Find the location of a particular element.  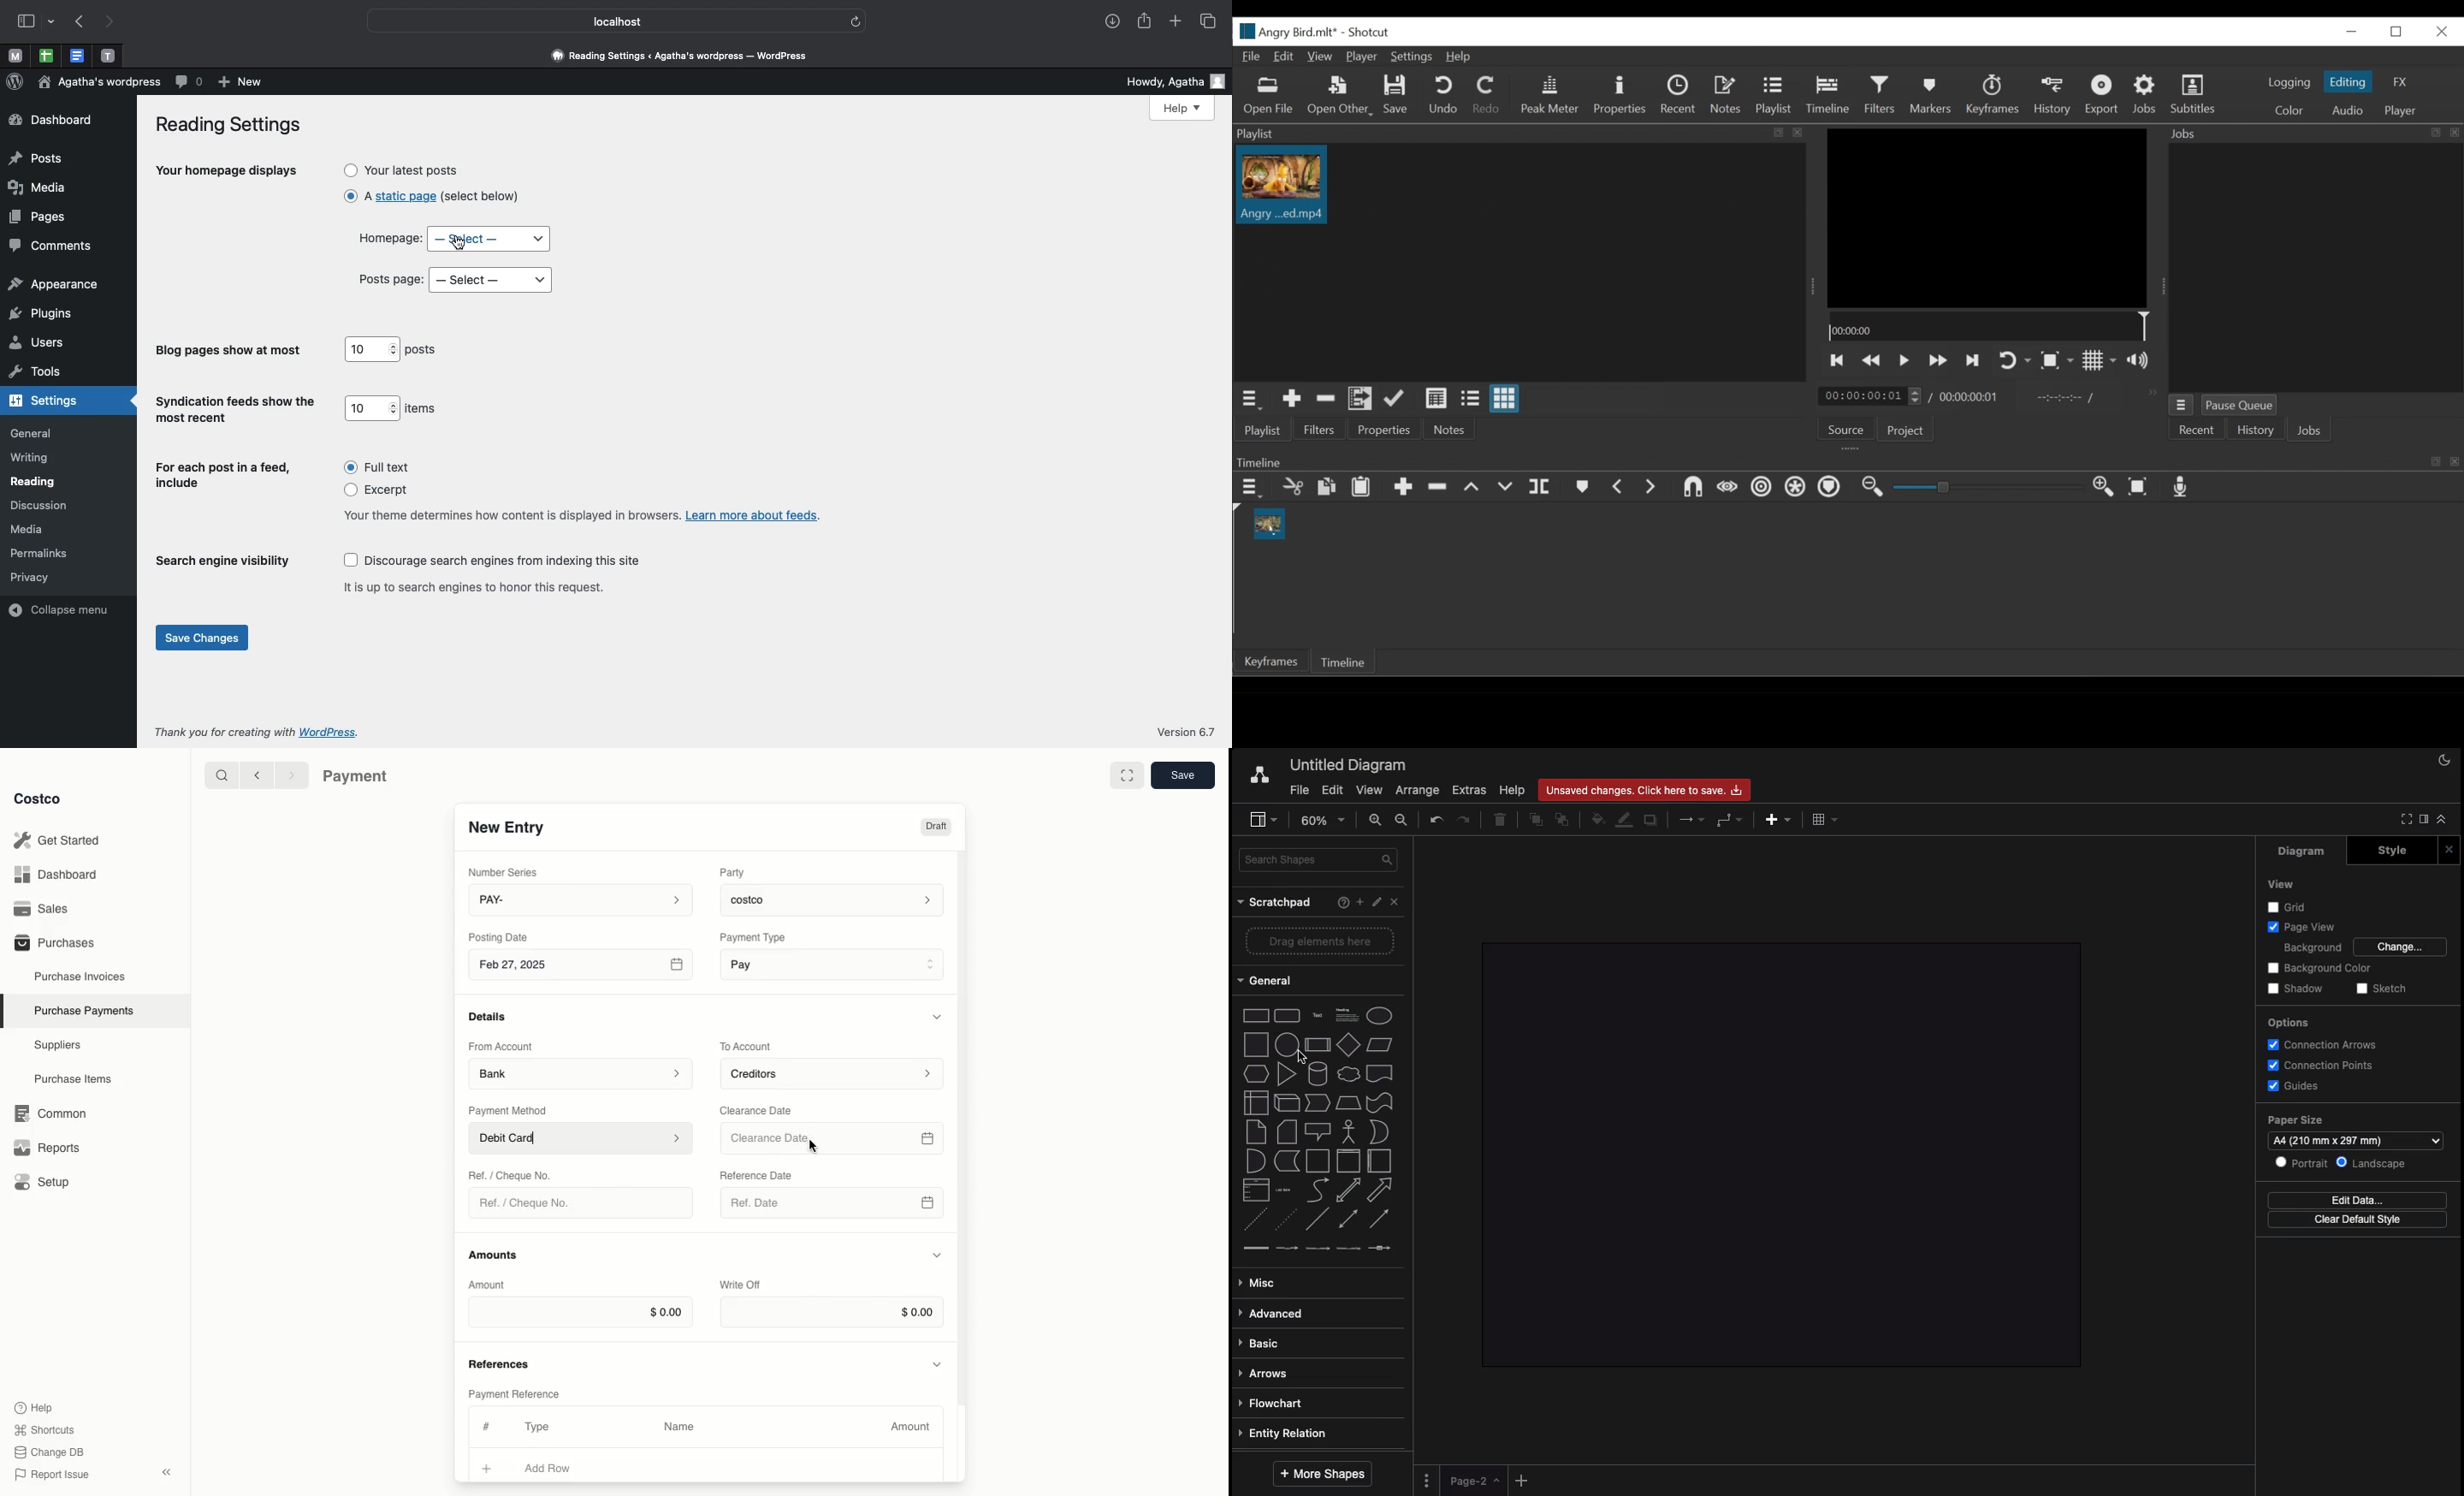

Save is located at coordinates (1396, 94).